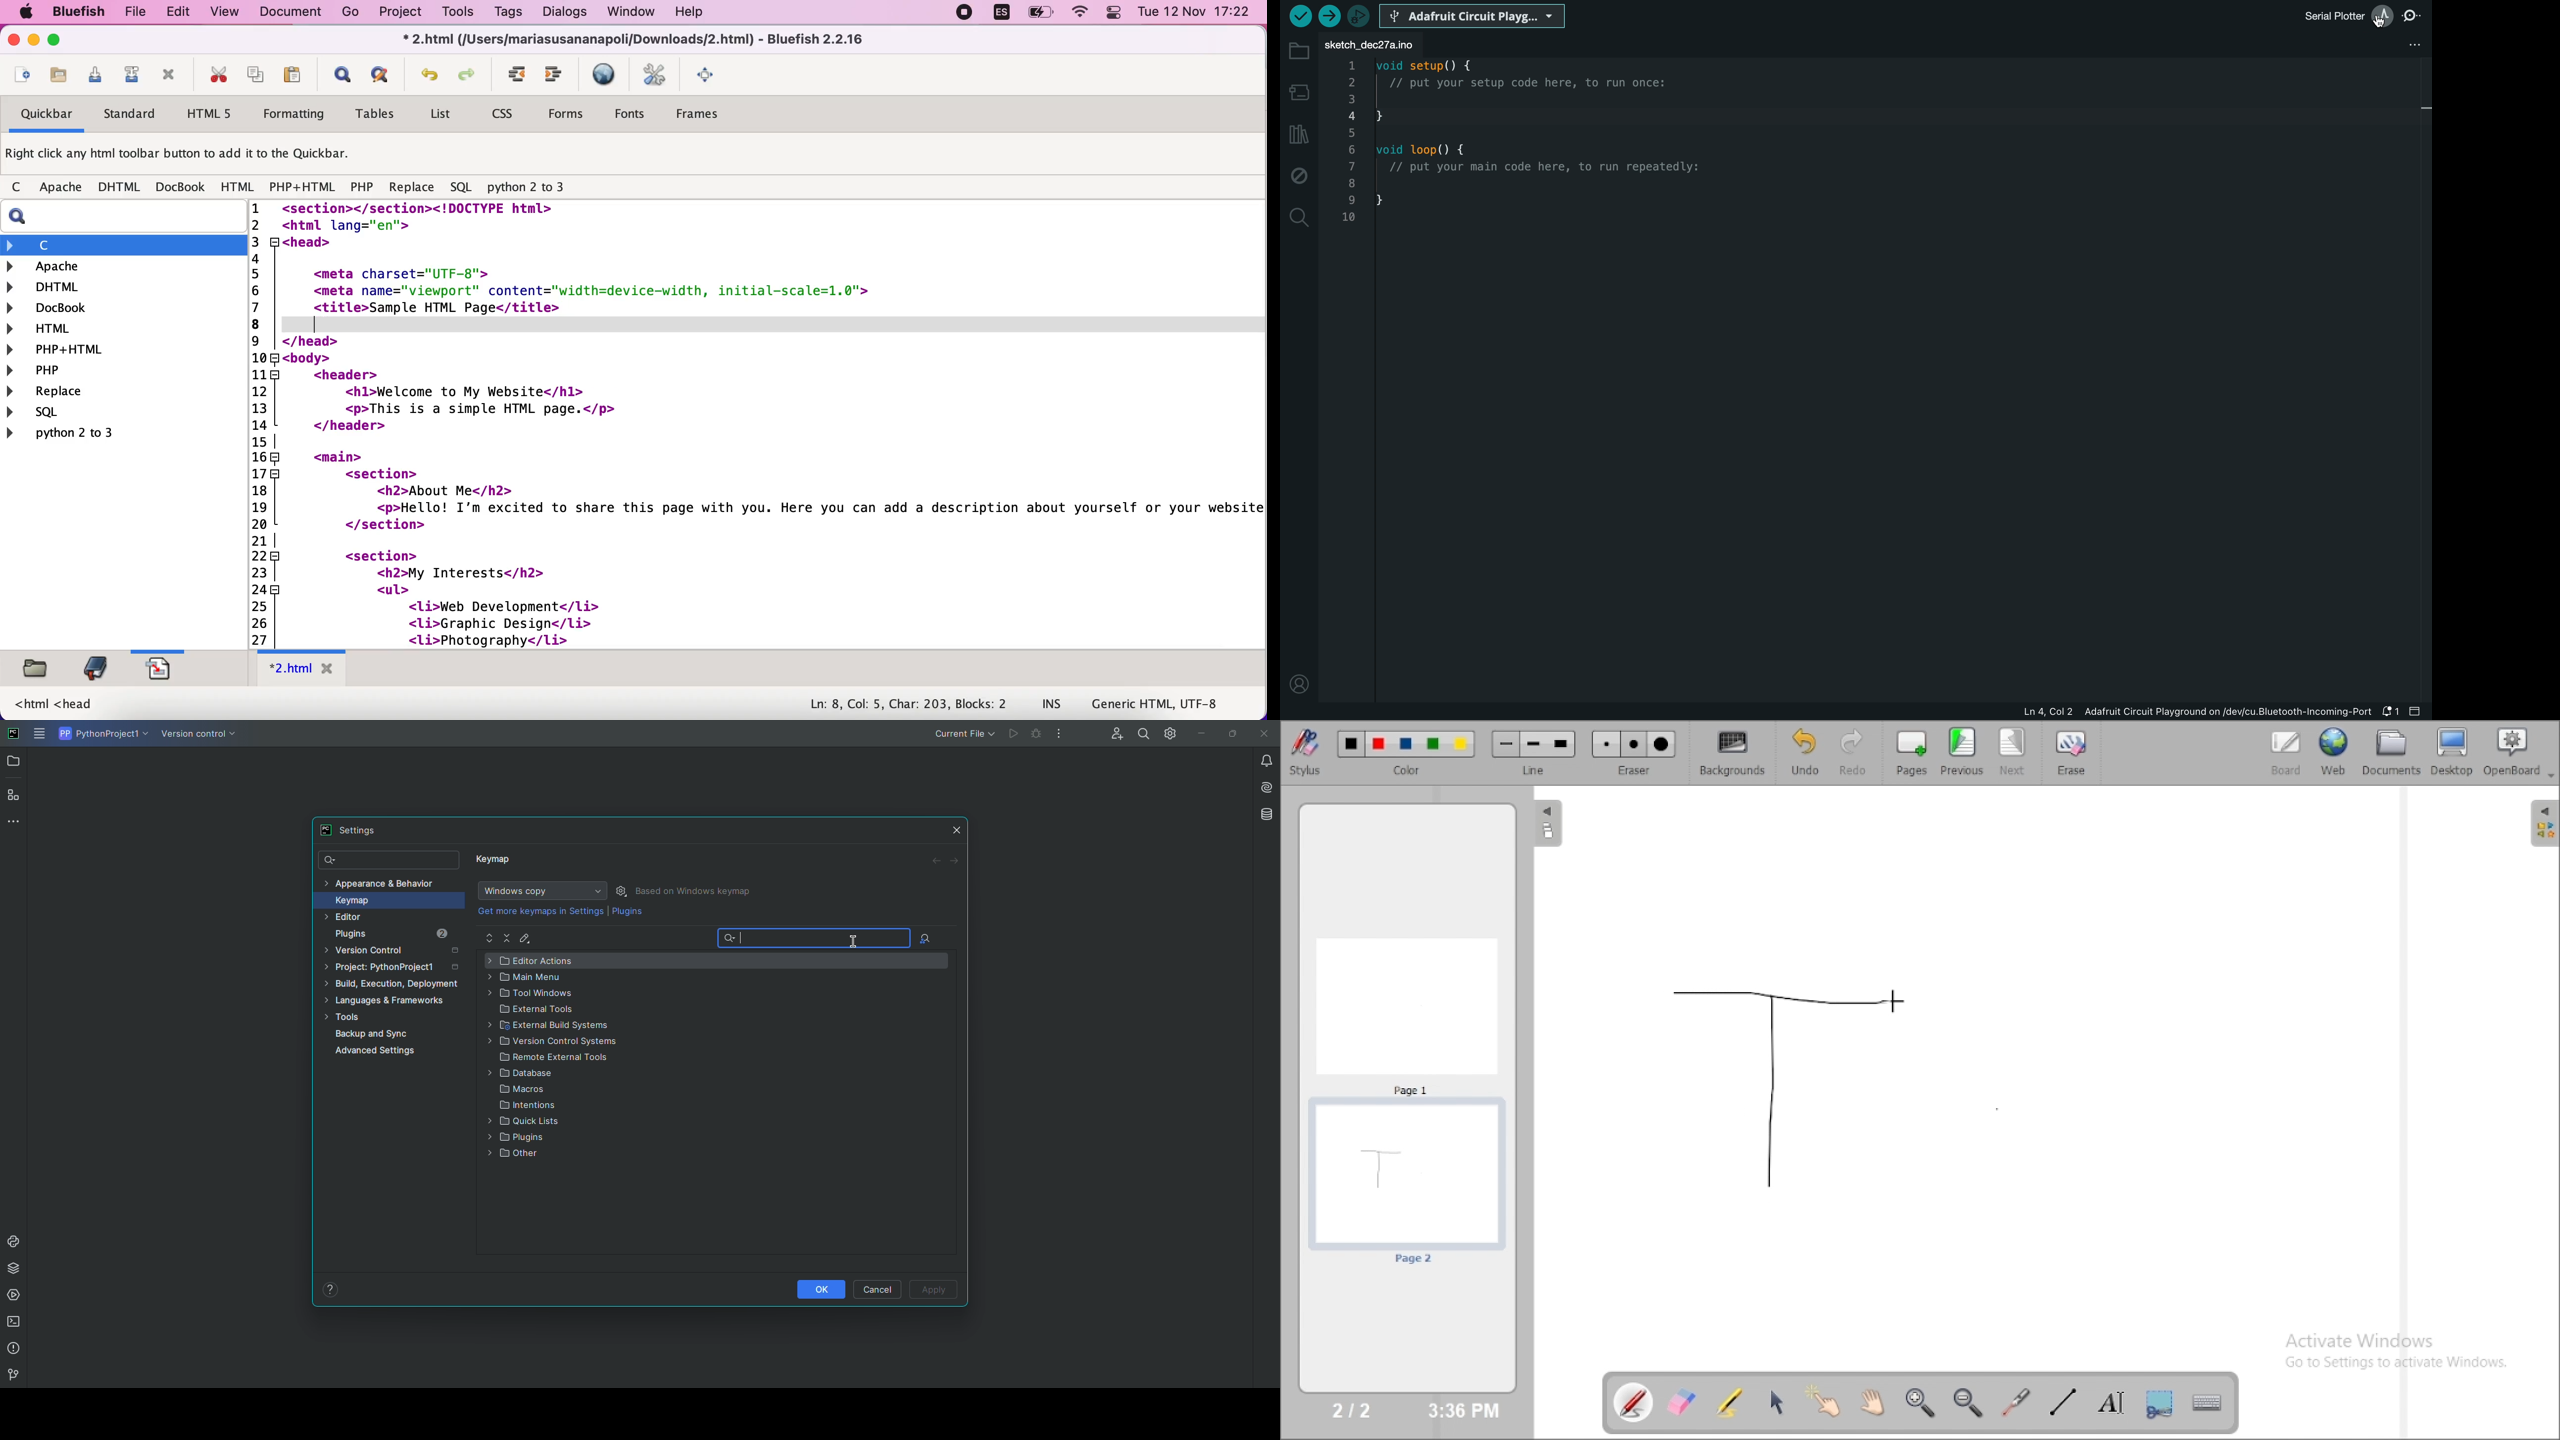 The height and width of the screenshot is (1456, 2576). Describe the element at coordinates (1970, 1403) in the screenshot. I see `zoom out` at that location.